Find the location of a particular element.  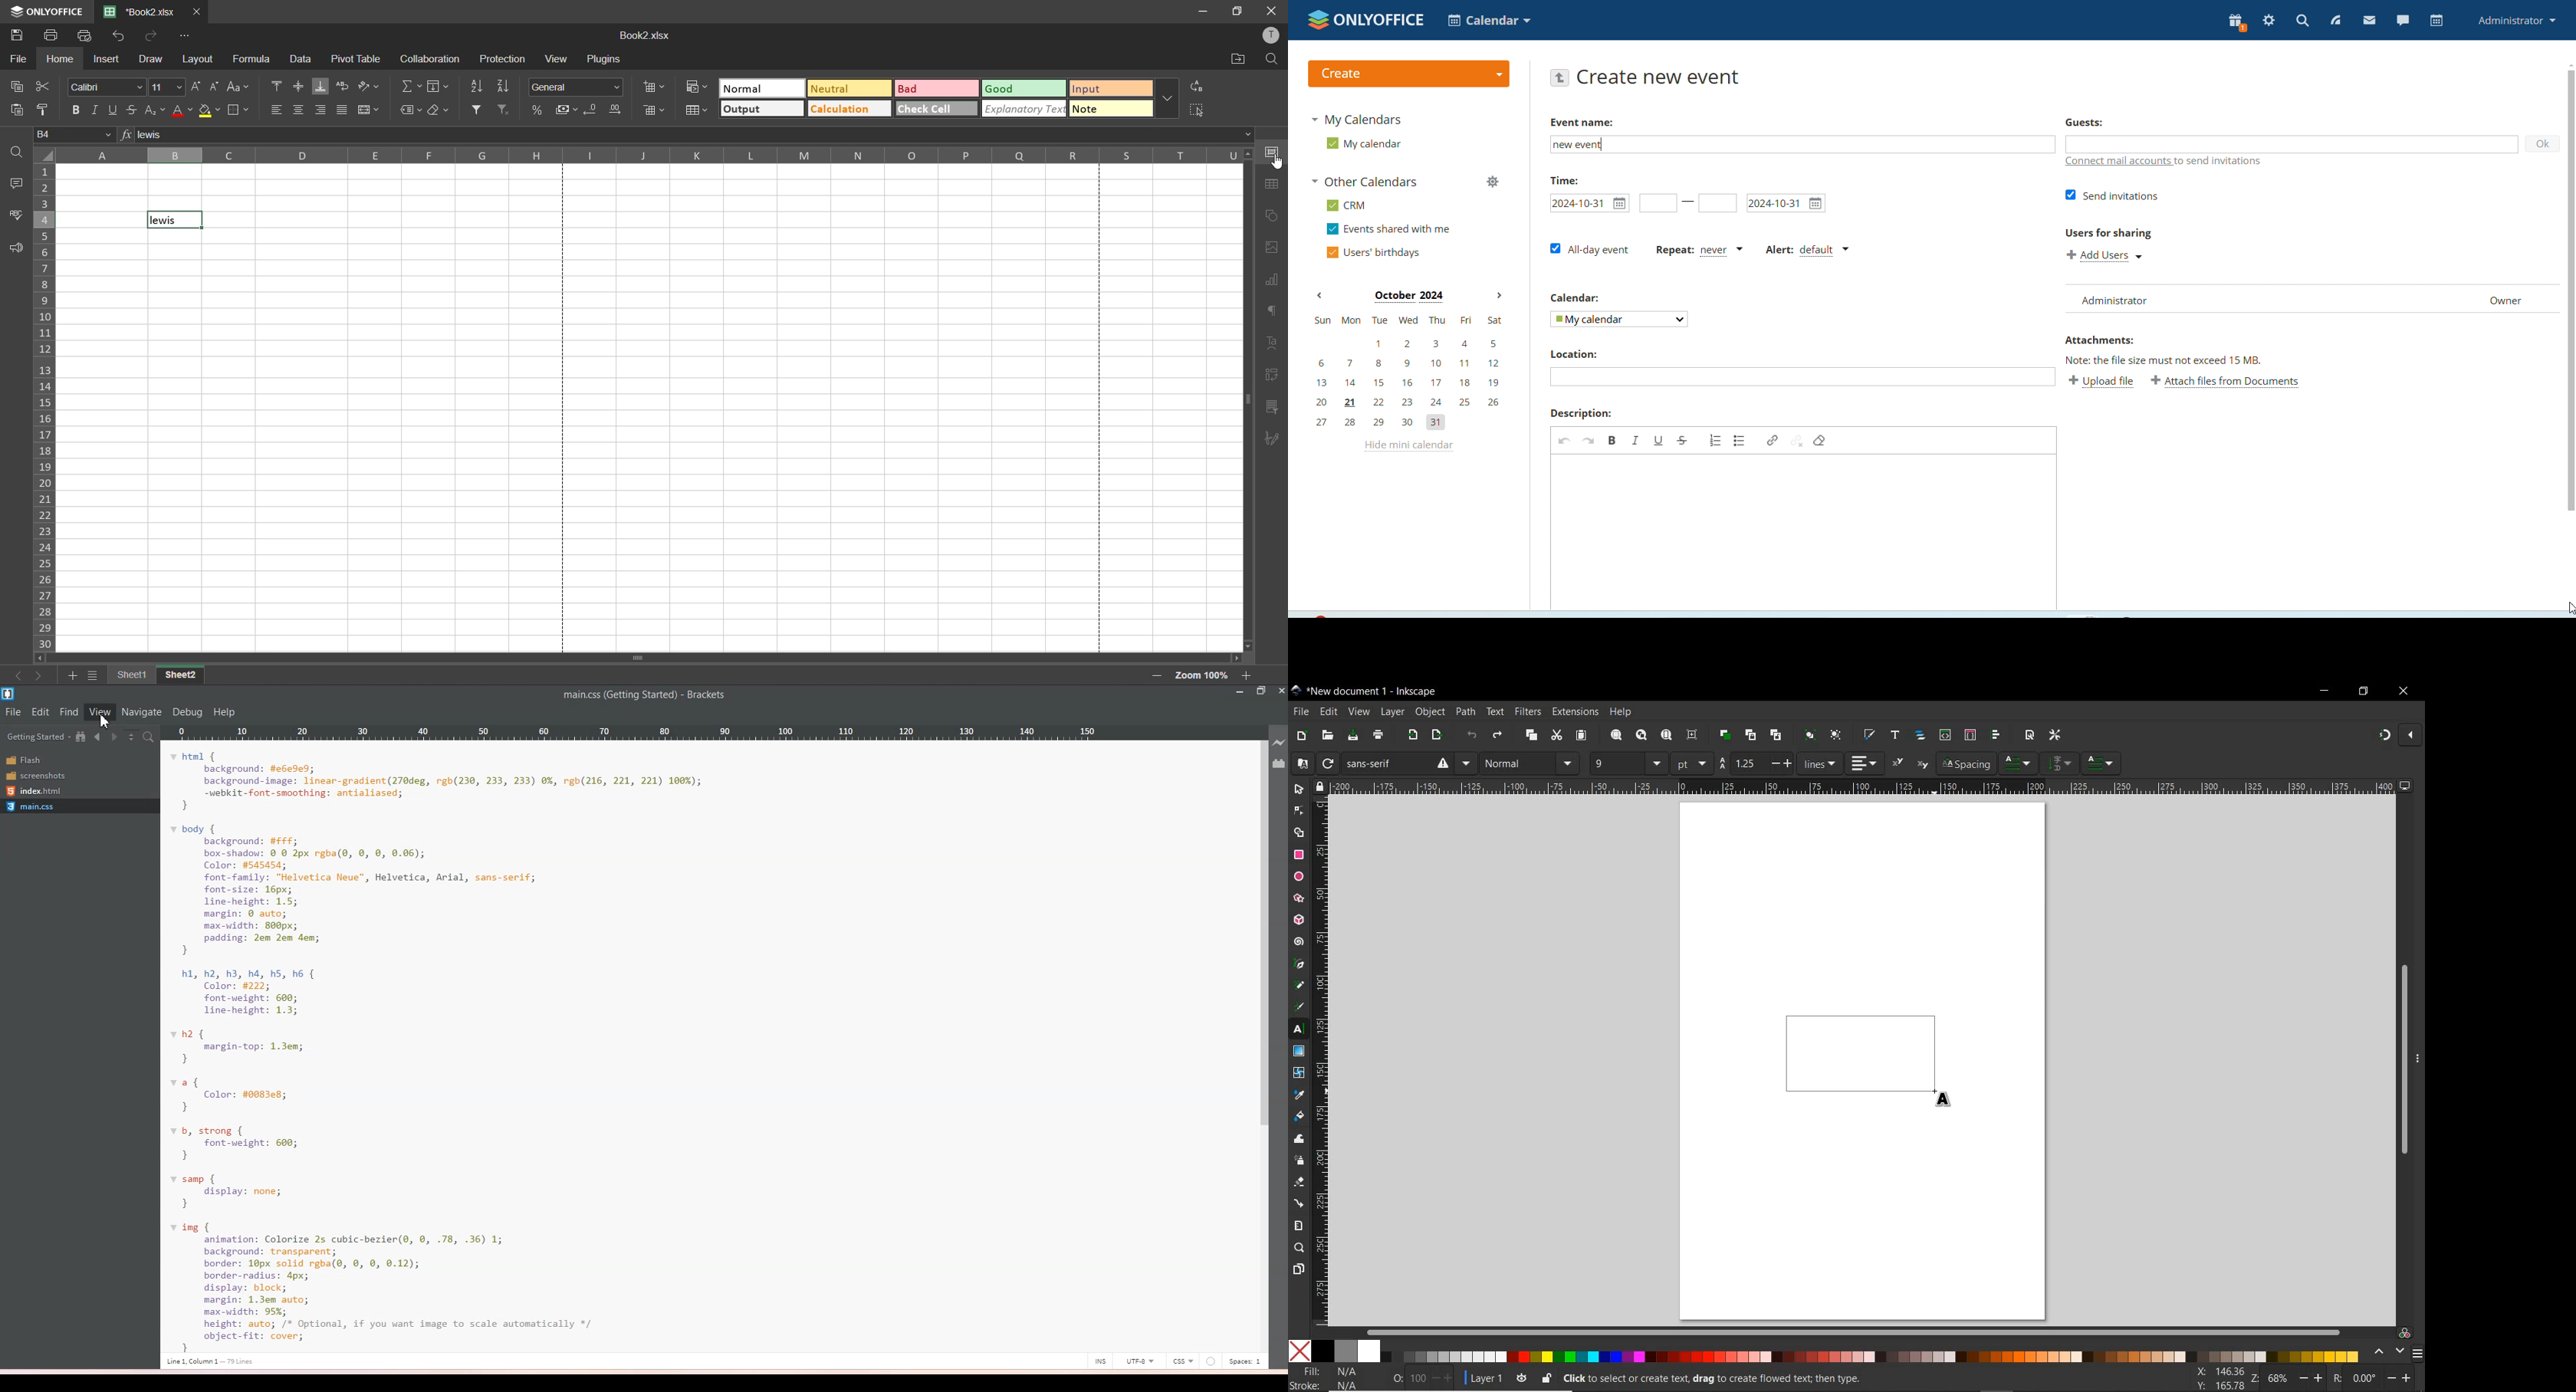

Note: the file size must not exceed 15 mb is located at coordinates (2165, 360).